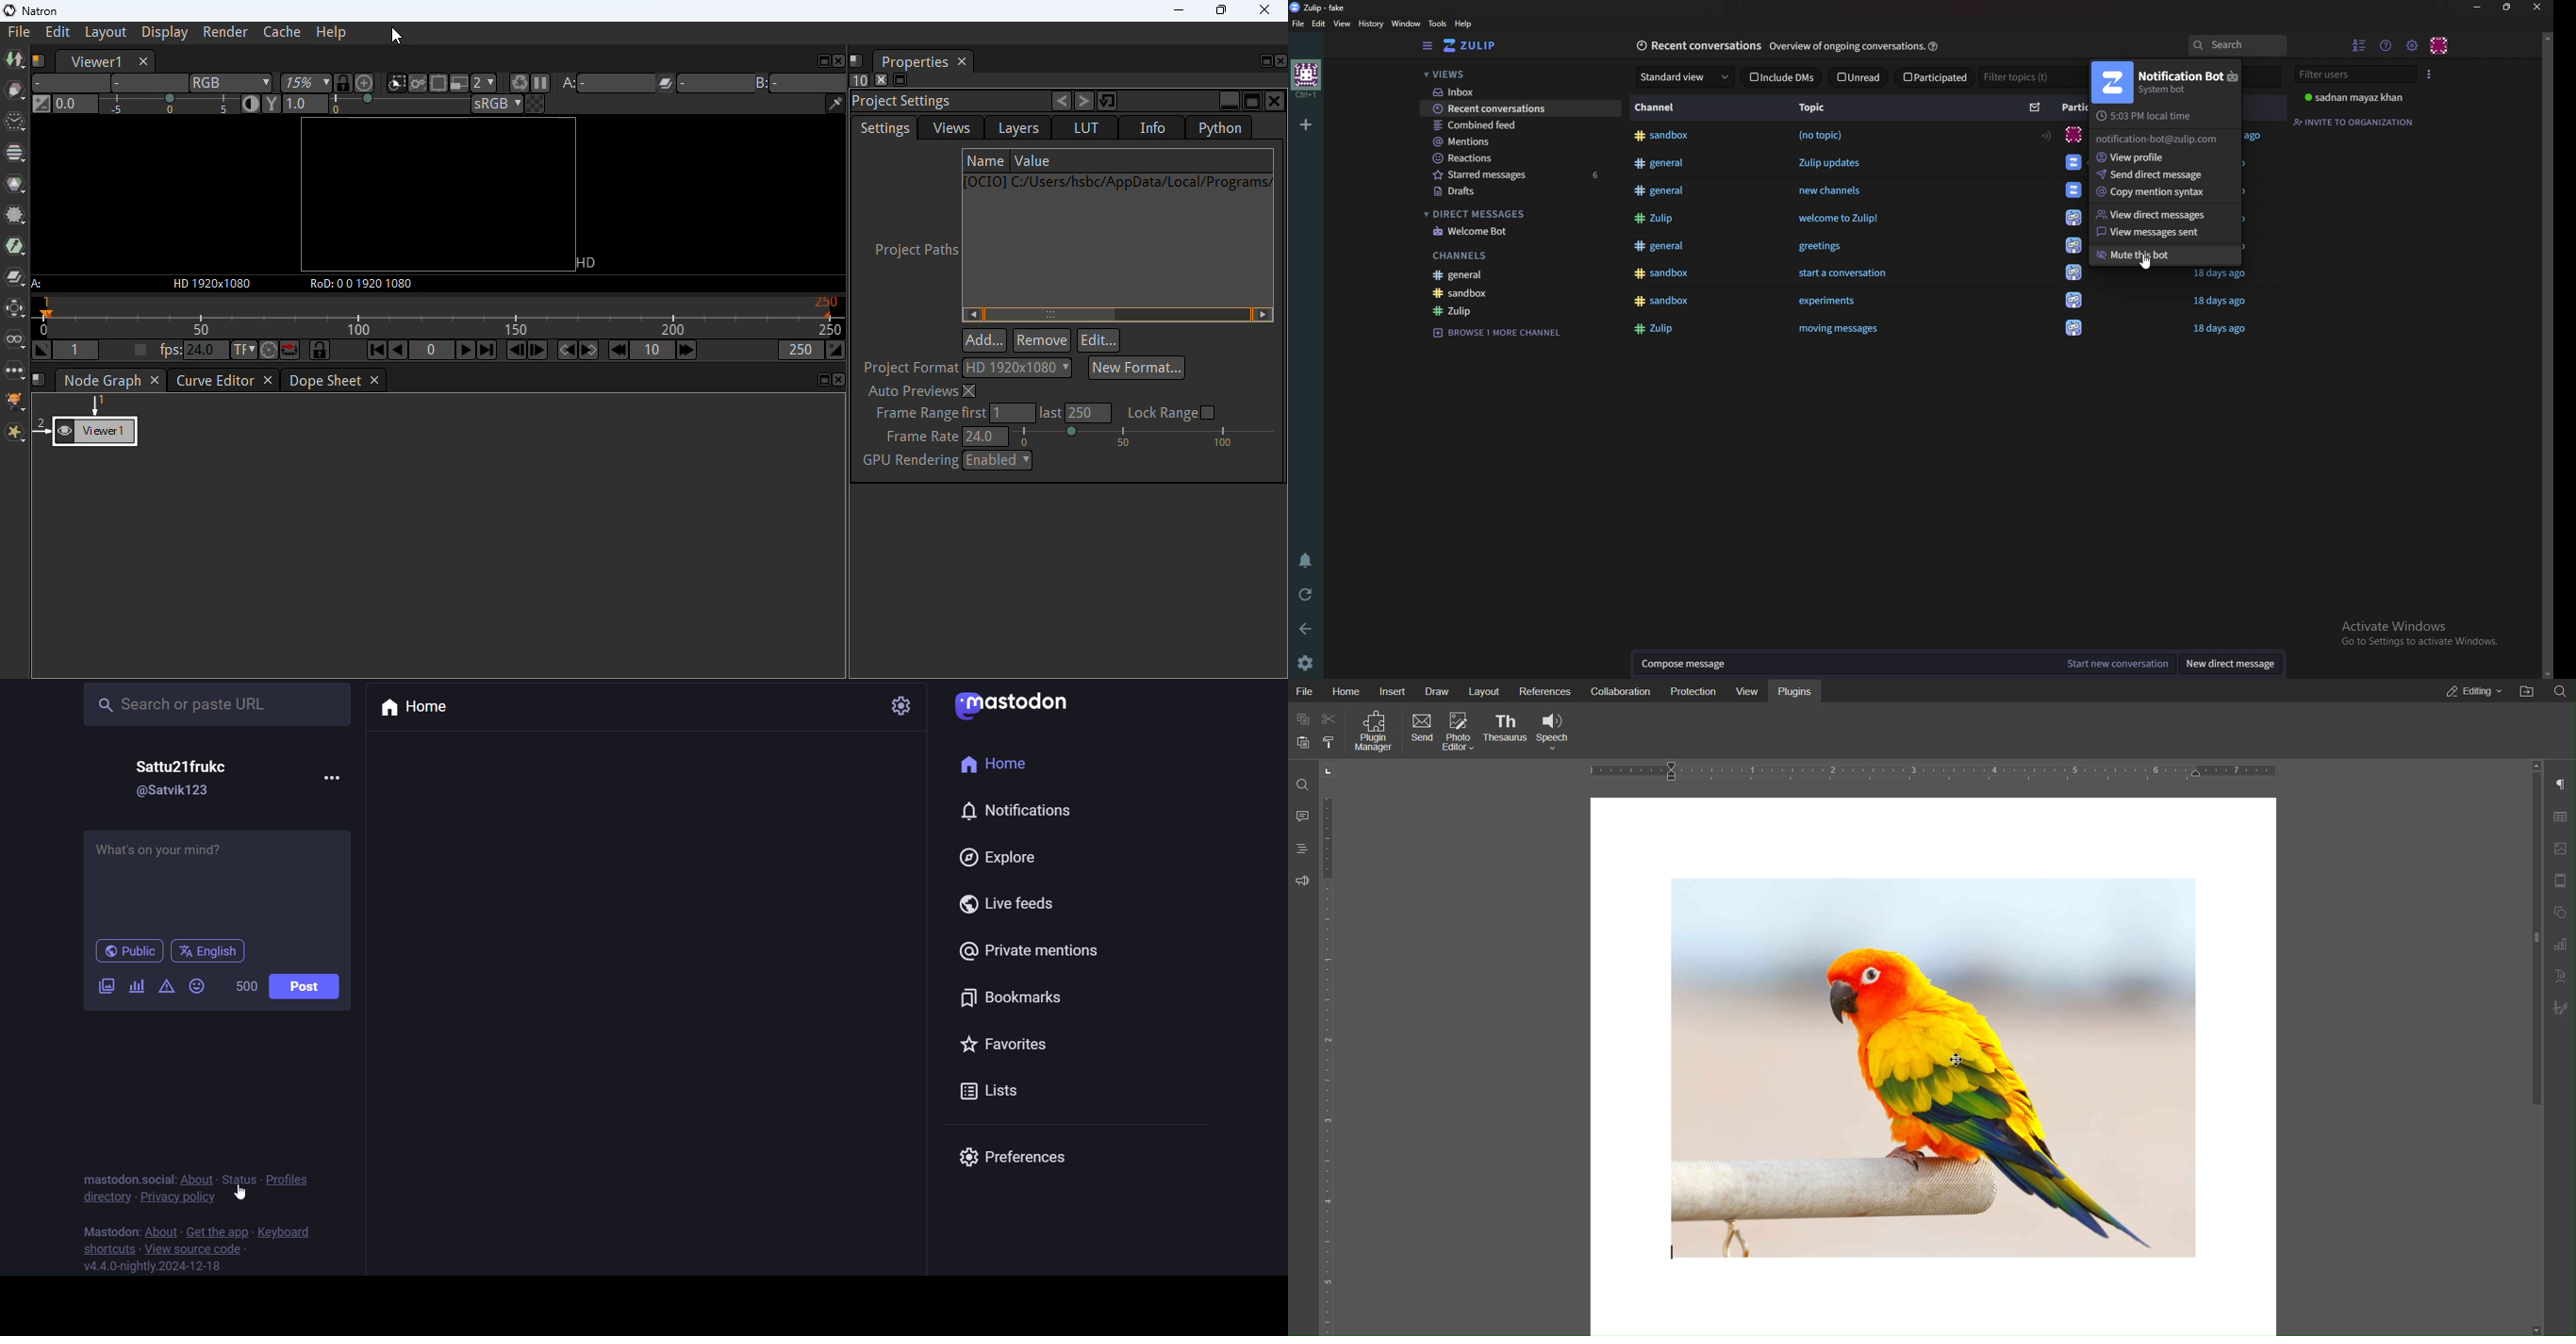 Image resolution: width=2576 pixels, height=1344 pixels. I want to click on Horizontal Ruler, so click(1926, 772).